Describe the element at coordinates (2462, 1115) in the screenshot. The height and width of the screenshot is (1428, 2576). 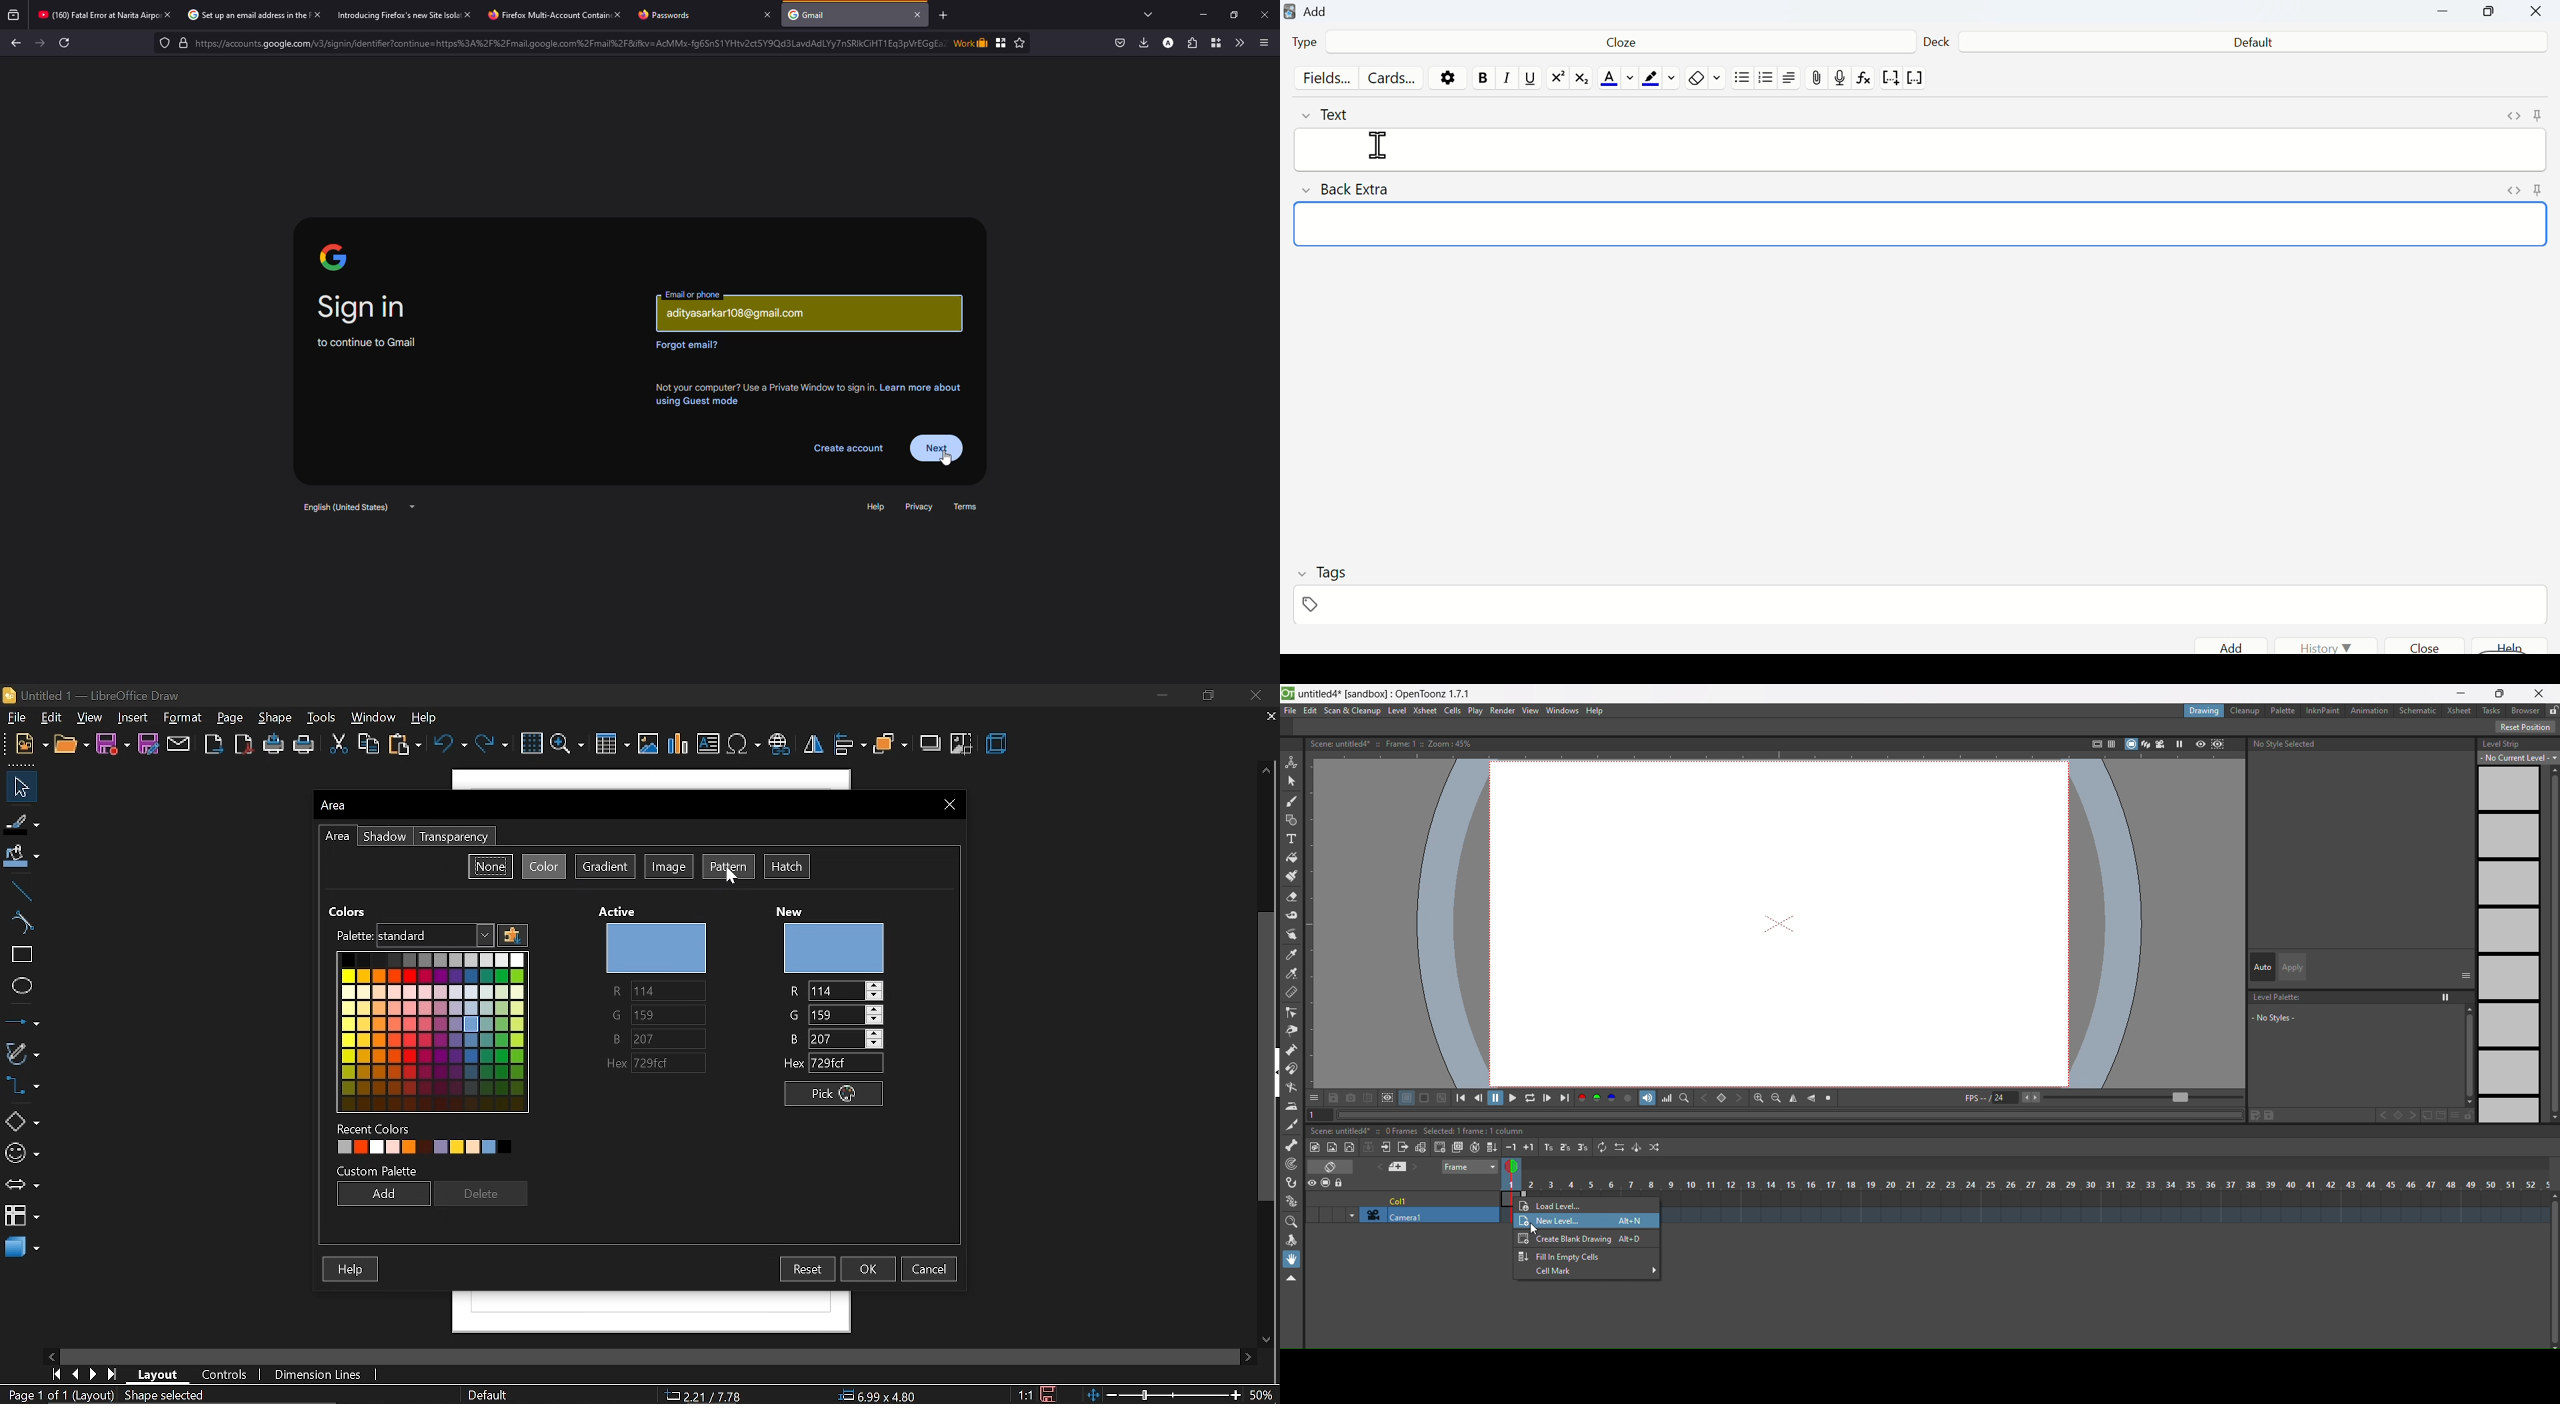
I see `options and lock` at that location.